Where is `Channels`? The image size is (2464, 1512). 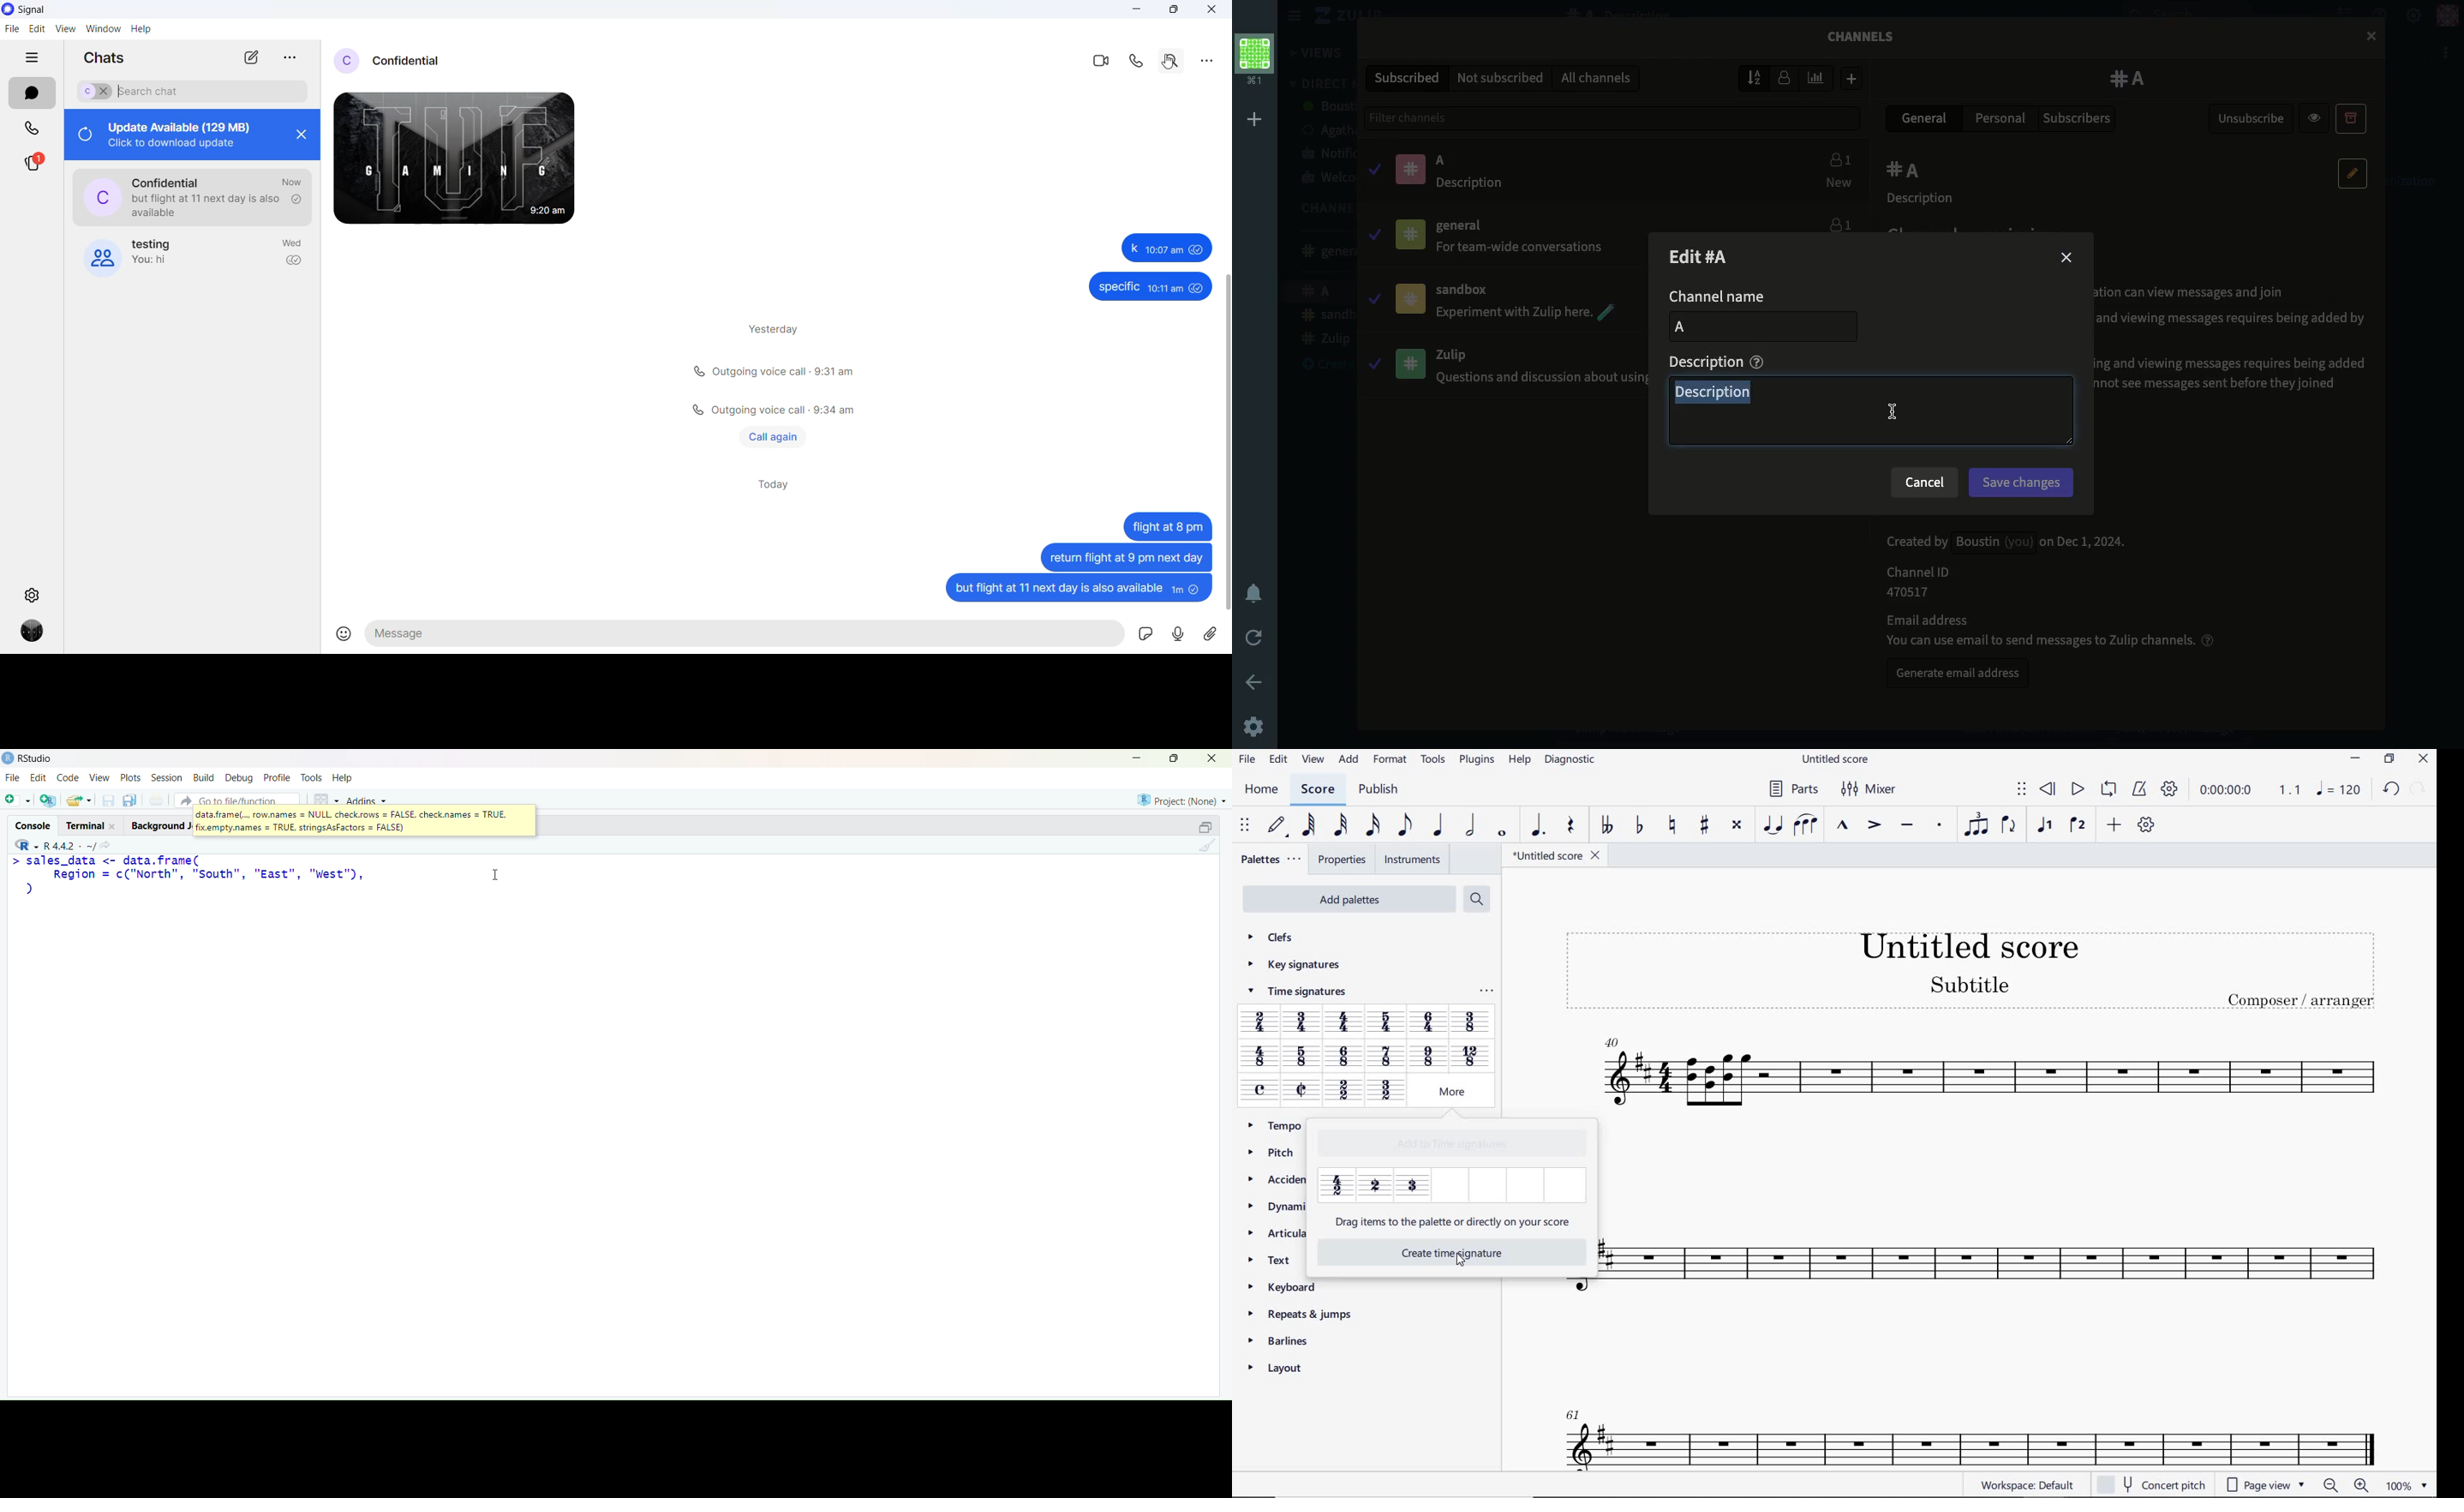
Channels is located at coordinates (1868, 41).